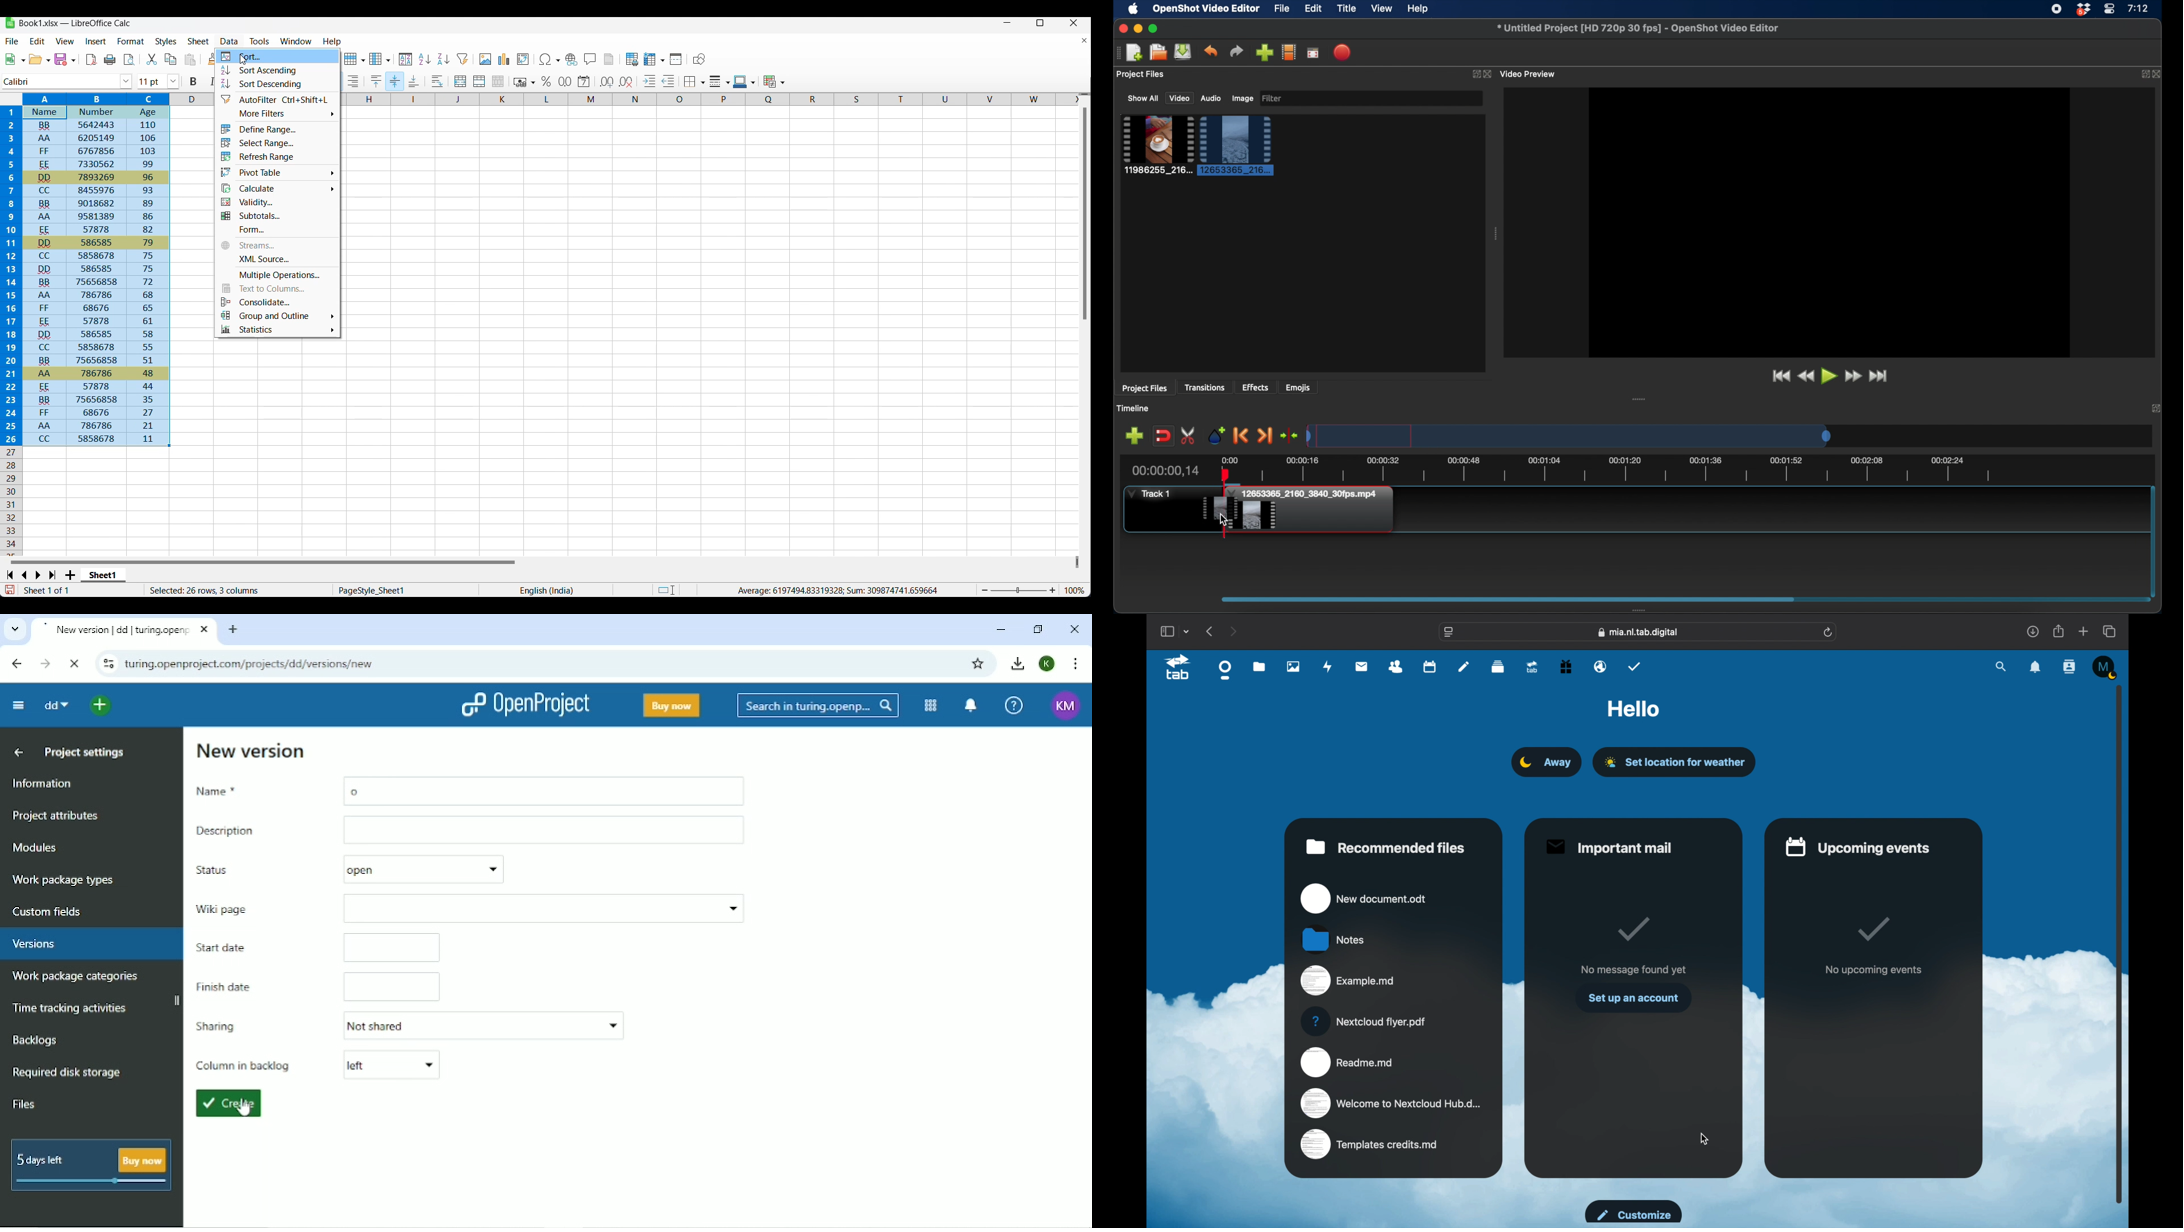 This screenshot has width=2184, height=1232. What do you see at coordinates (549, 59) in the screenshot?
I see `Special character options` at bounding box center [549, 59].